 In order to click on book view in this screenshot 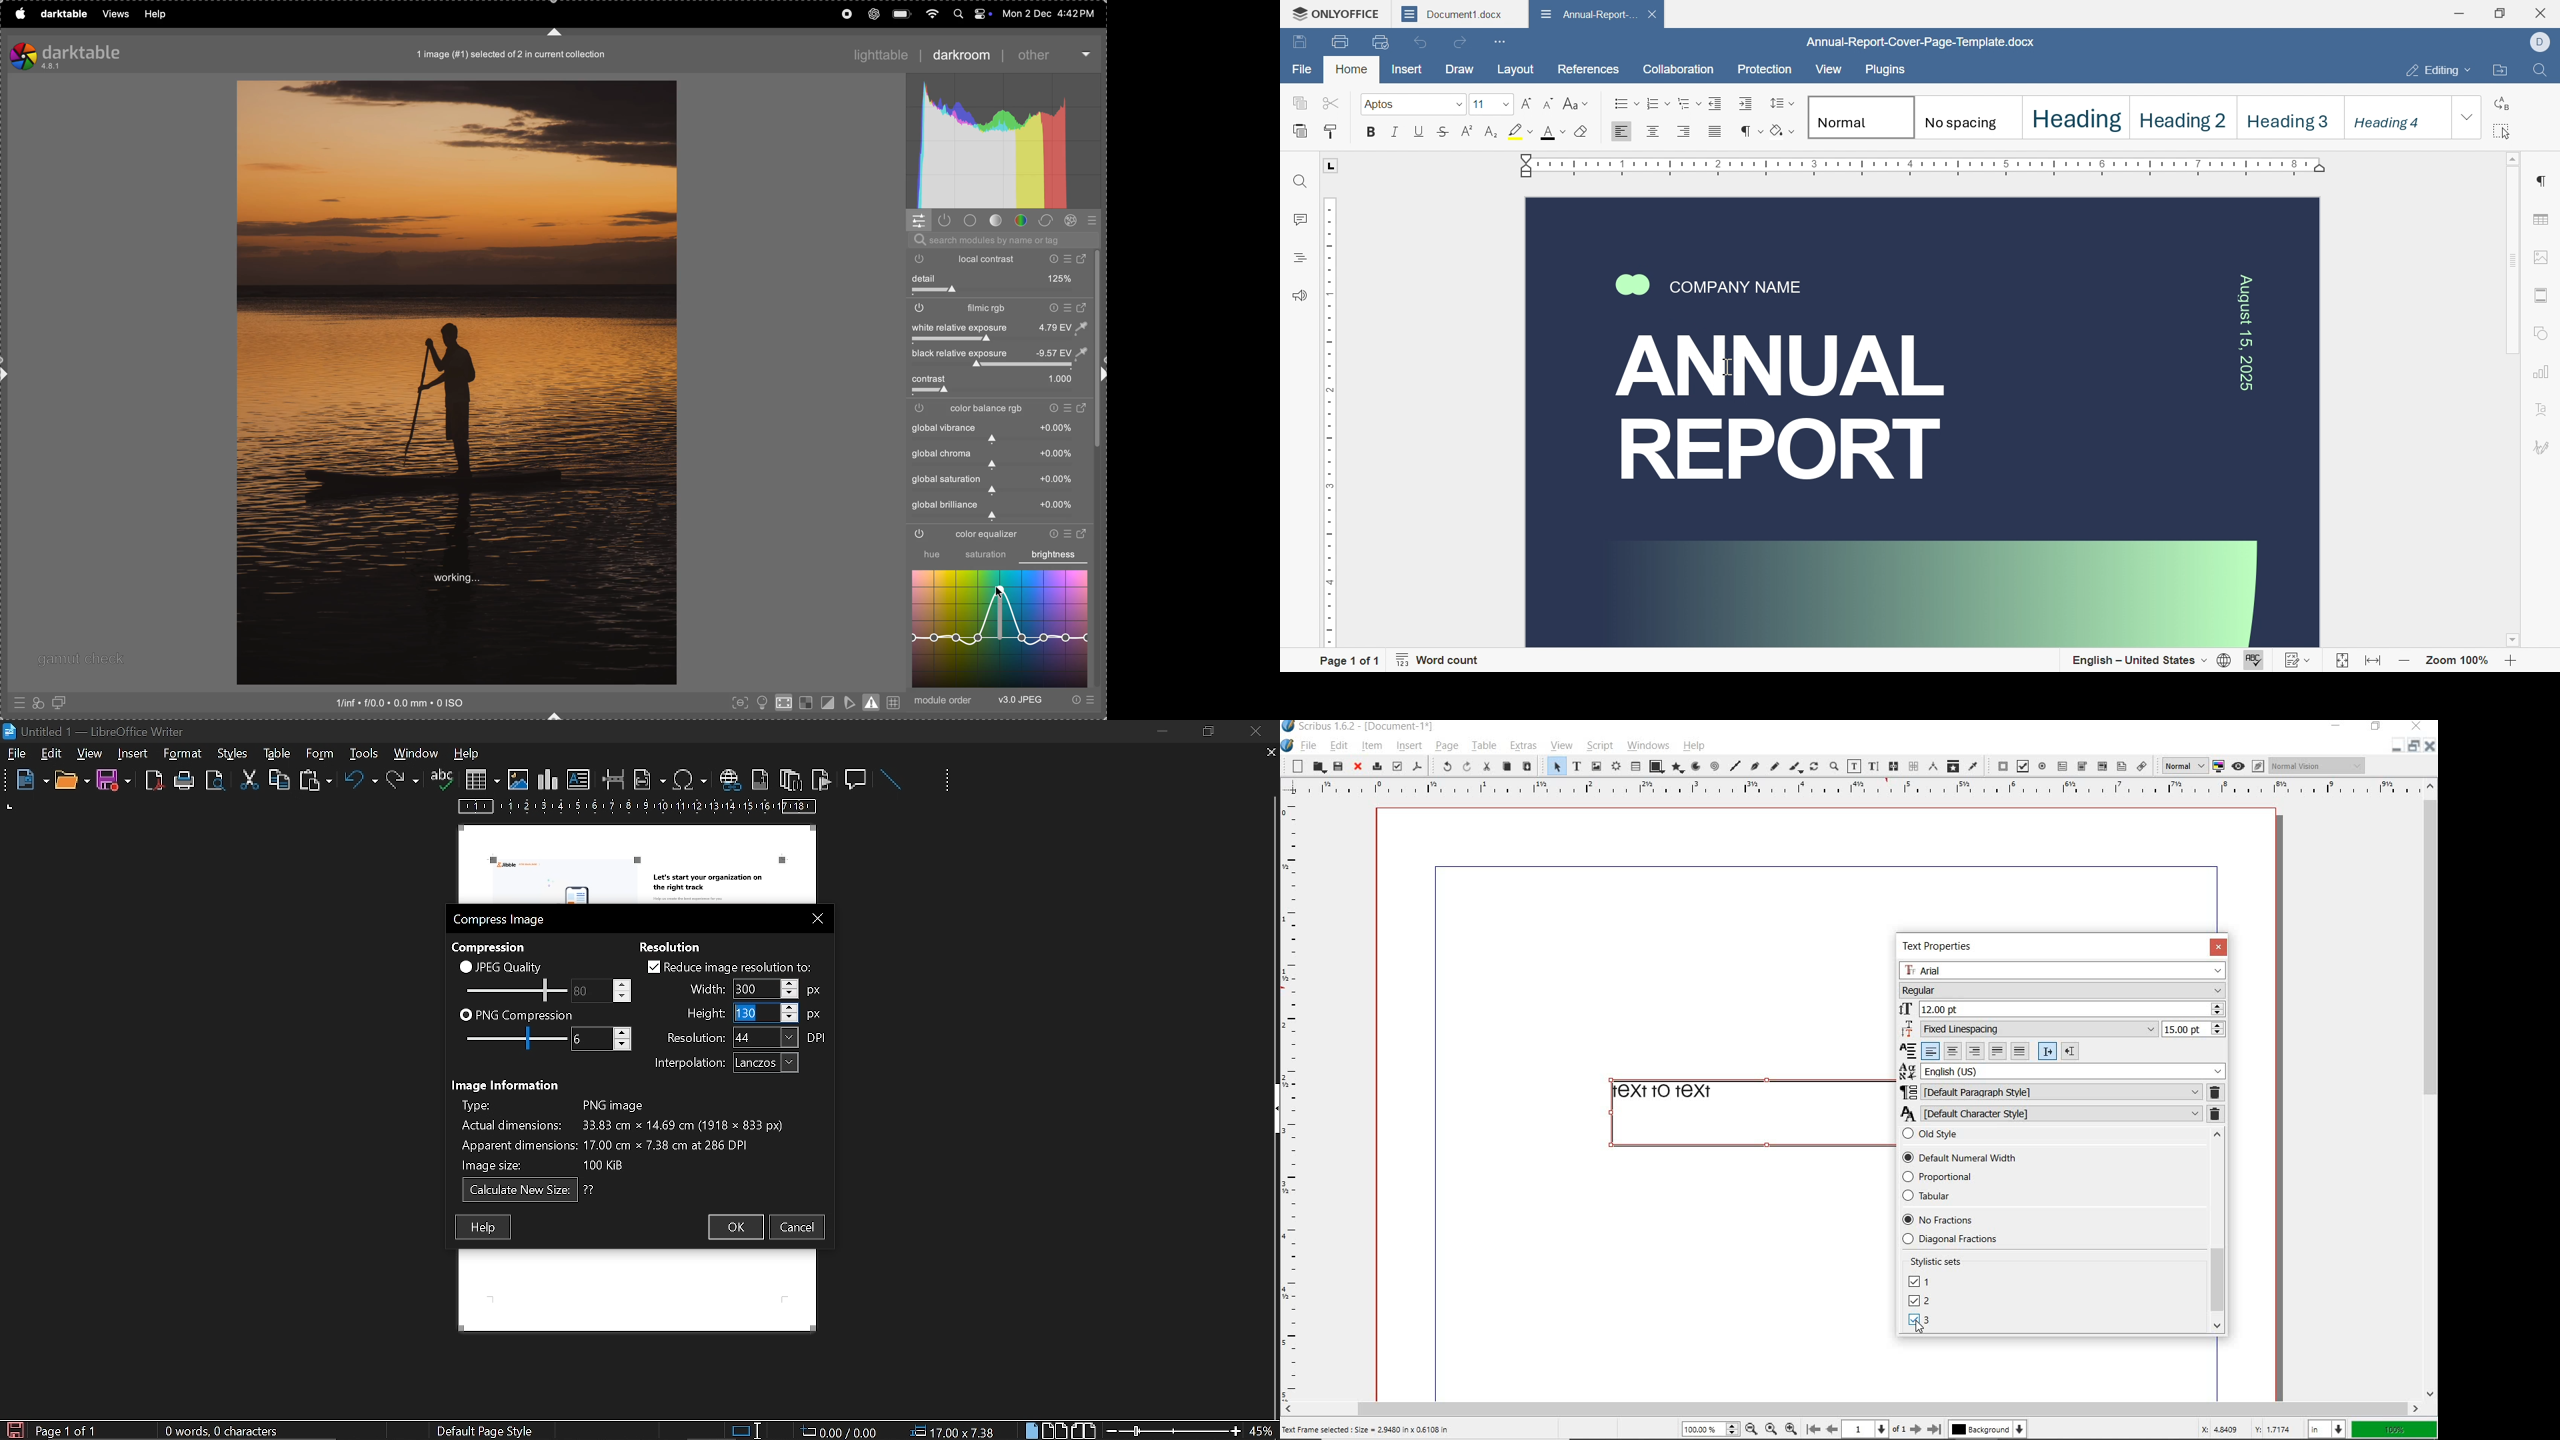, I will do `click(1083, 1431)`.